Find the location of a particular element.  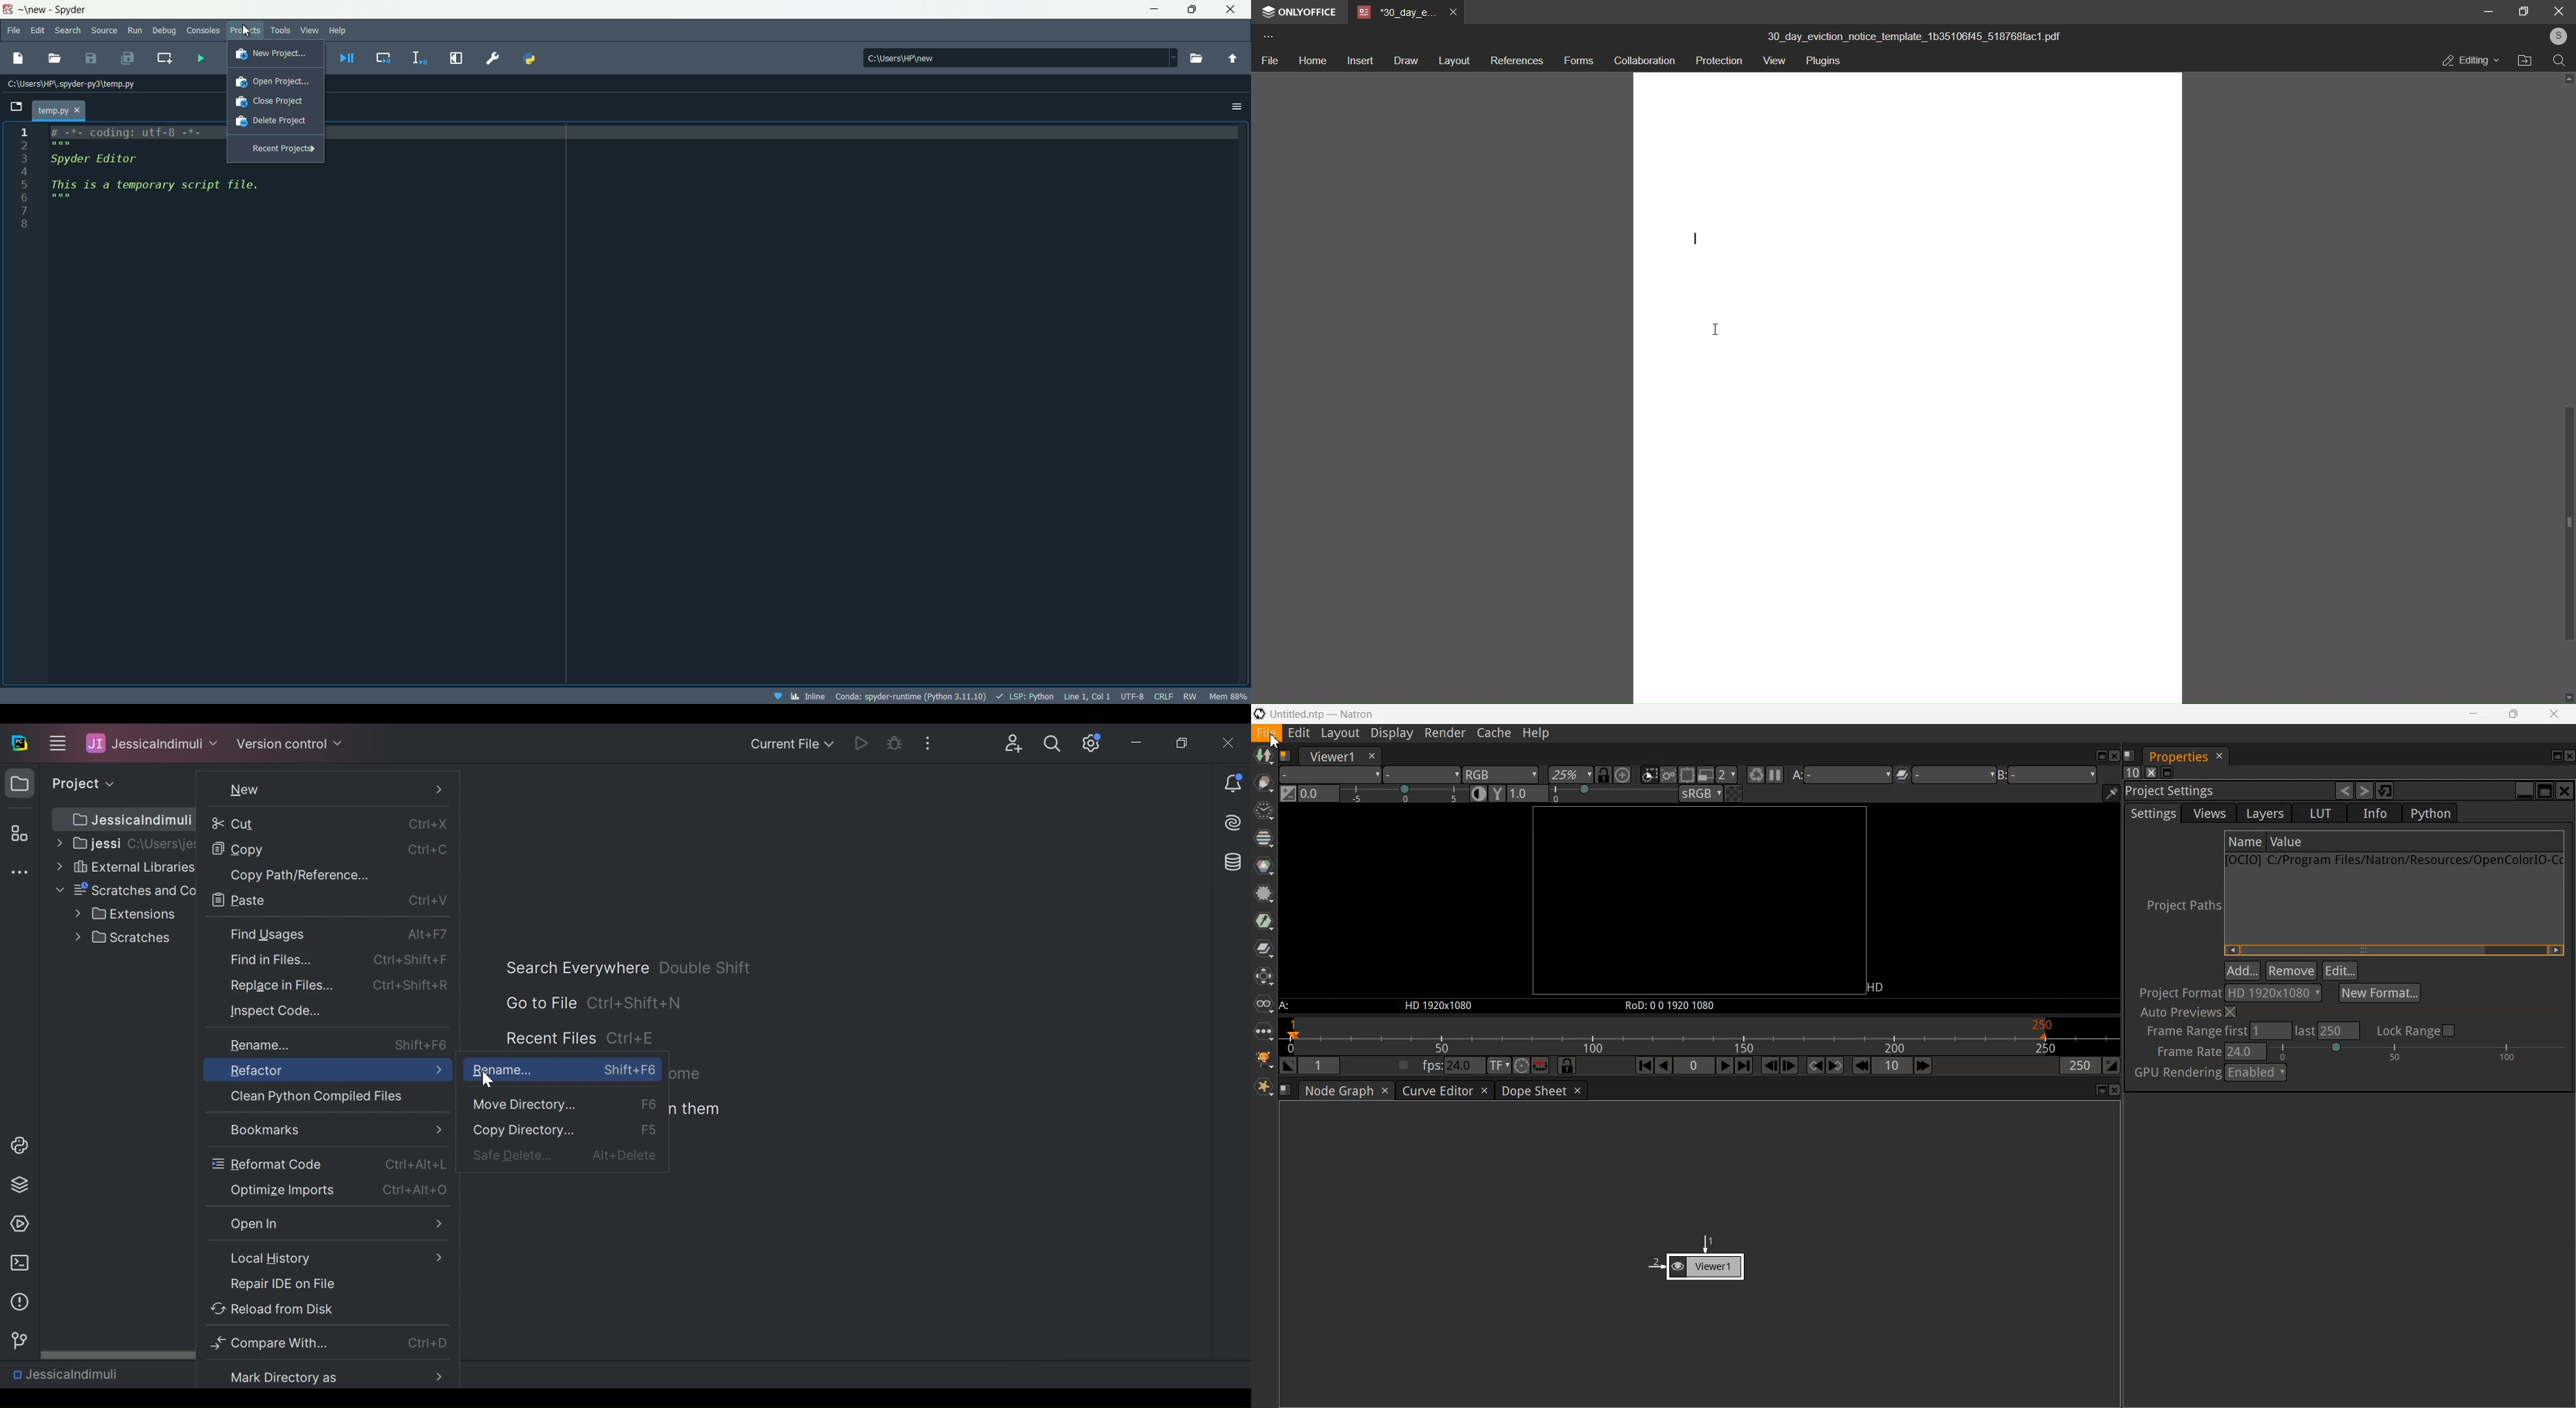

shortcut is located at coordinates (633, 1040).